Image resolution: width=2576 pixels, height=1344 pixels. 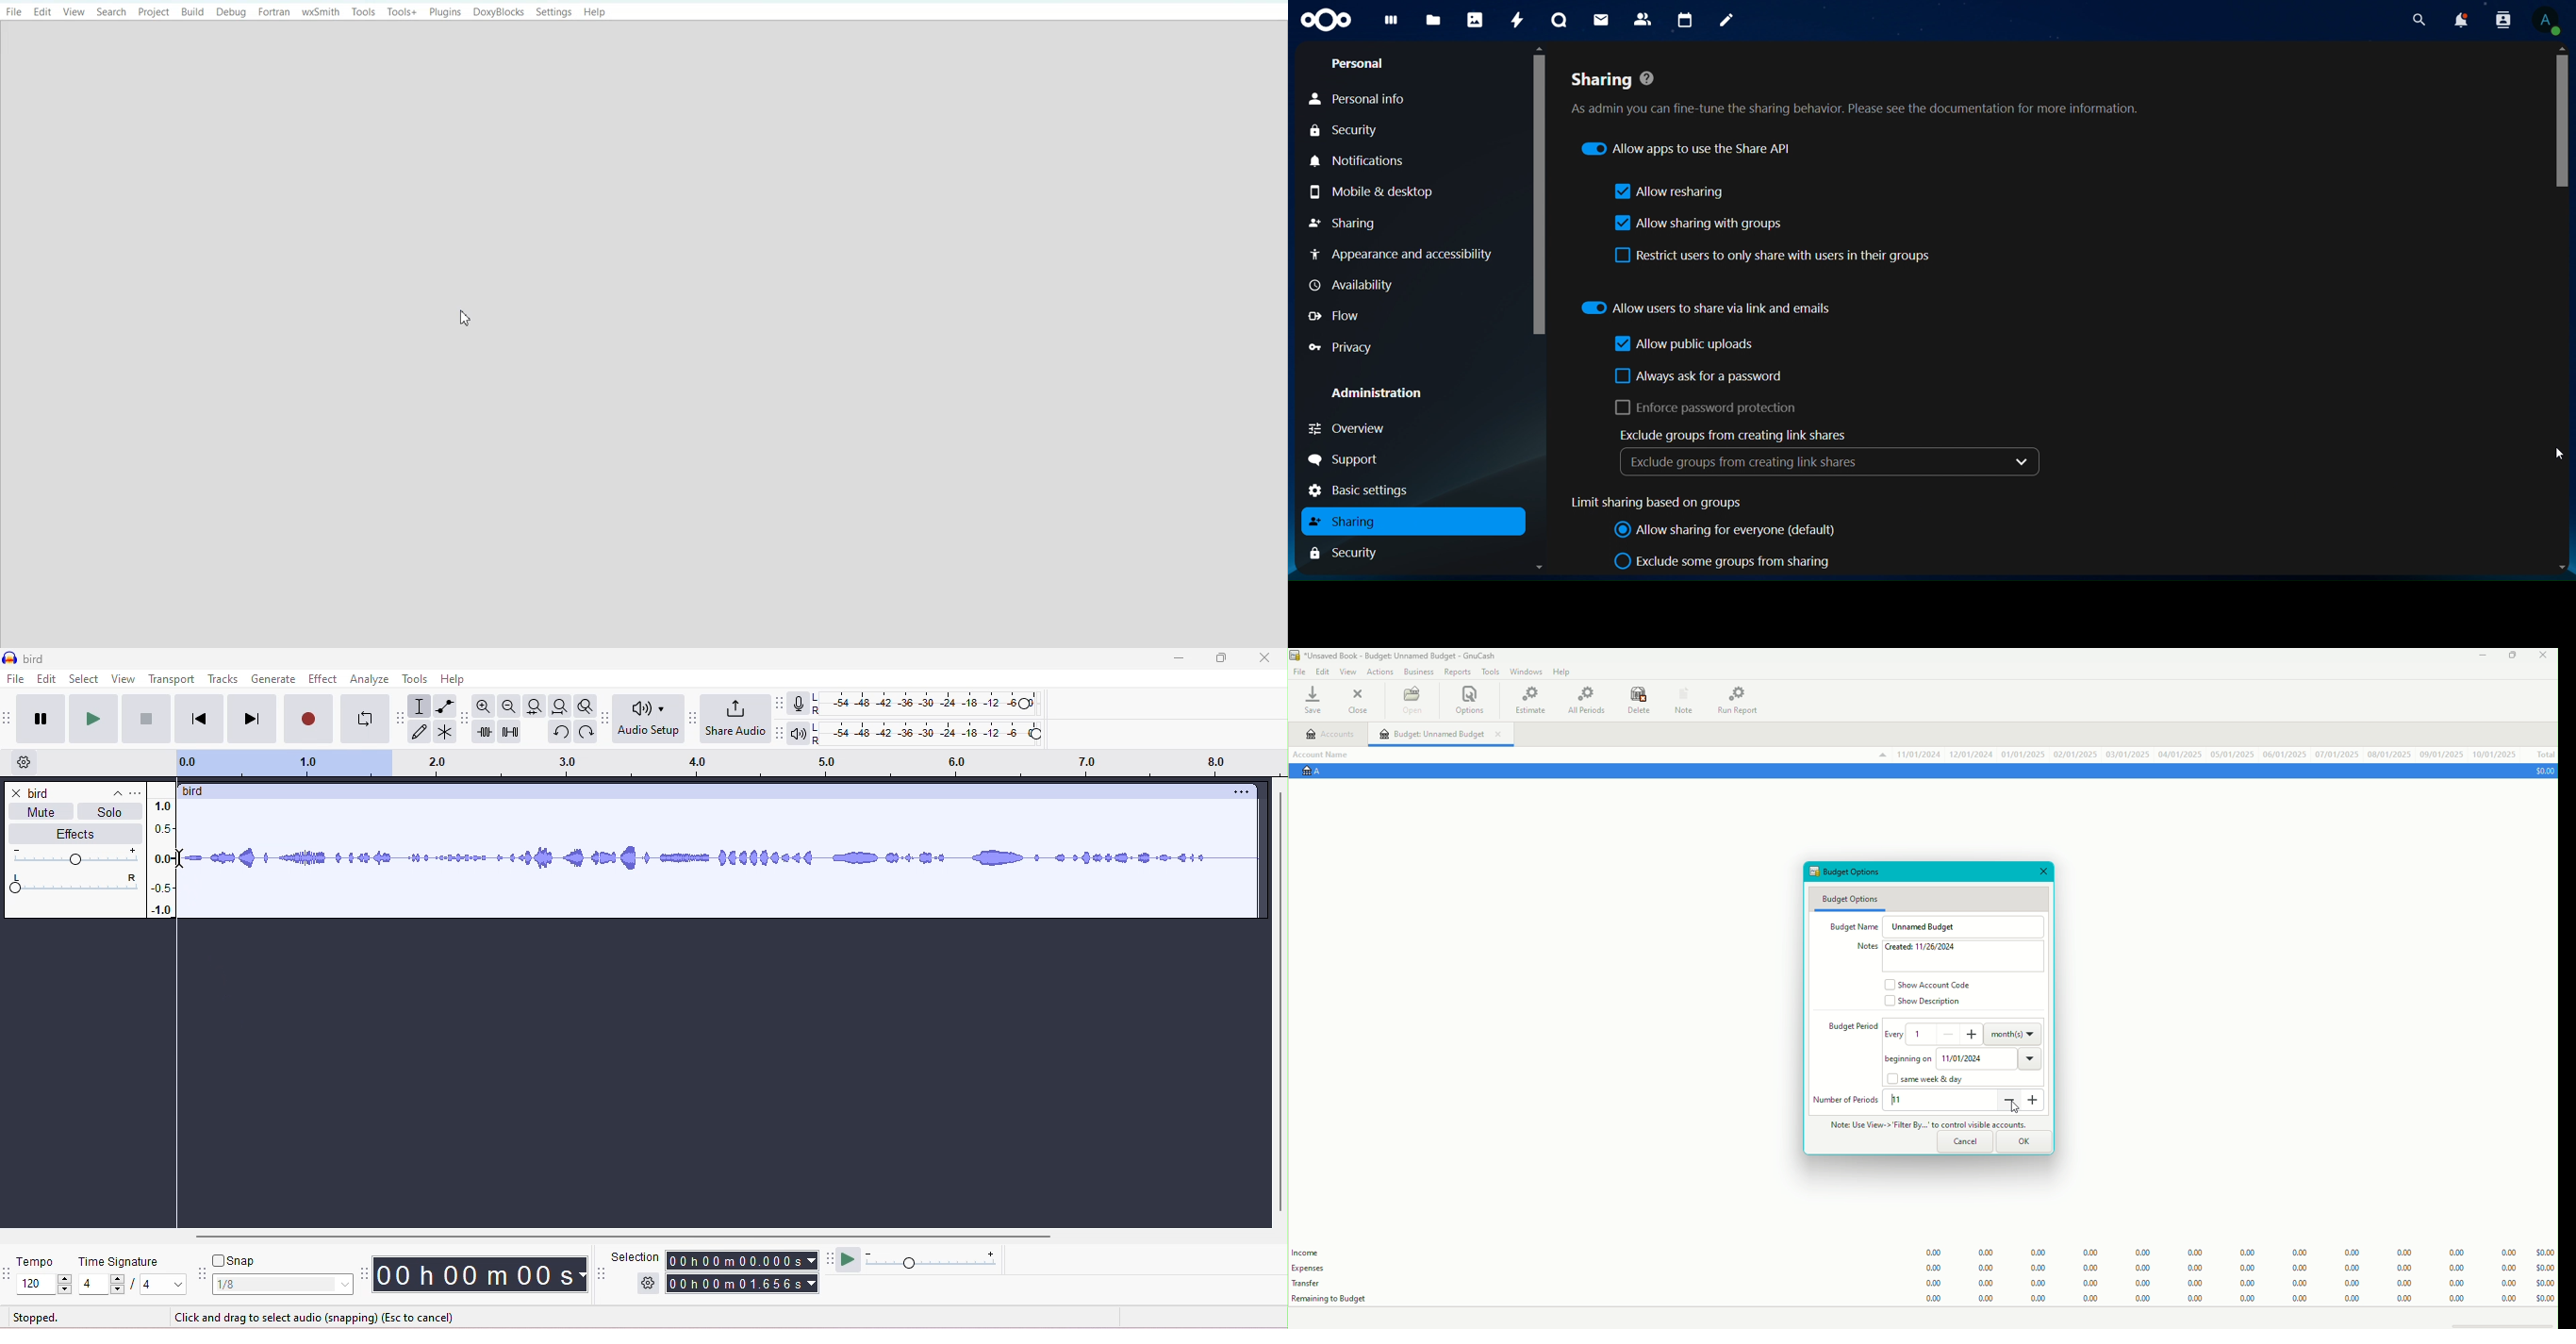 I want to click on Help, so click(x=1564, y=672).